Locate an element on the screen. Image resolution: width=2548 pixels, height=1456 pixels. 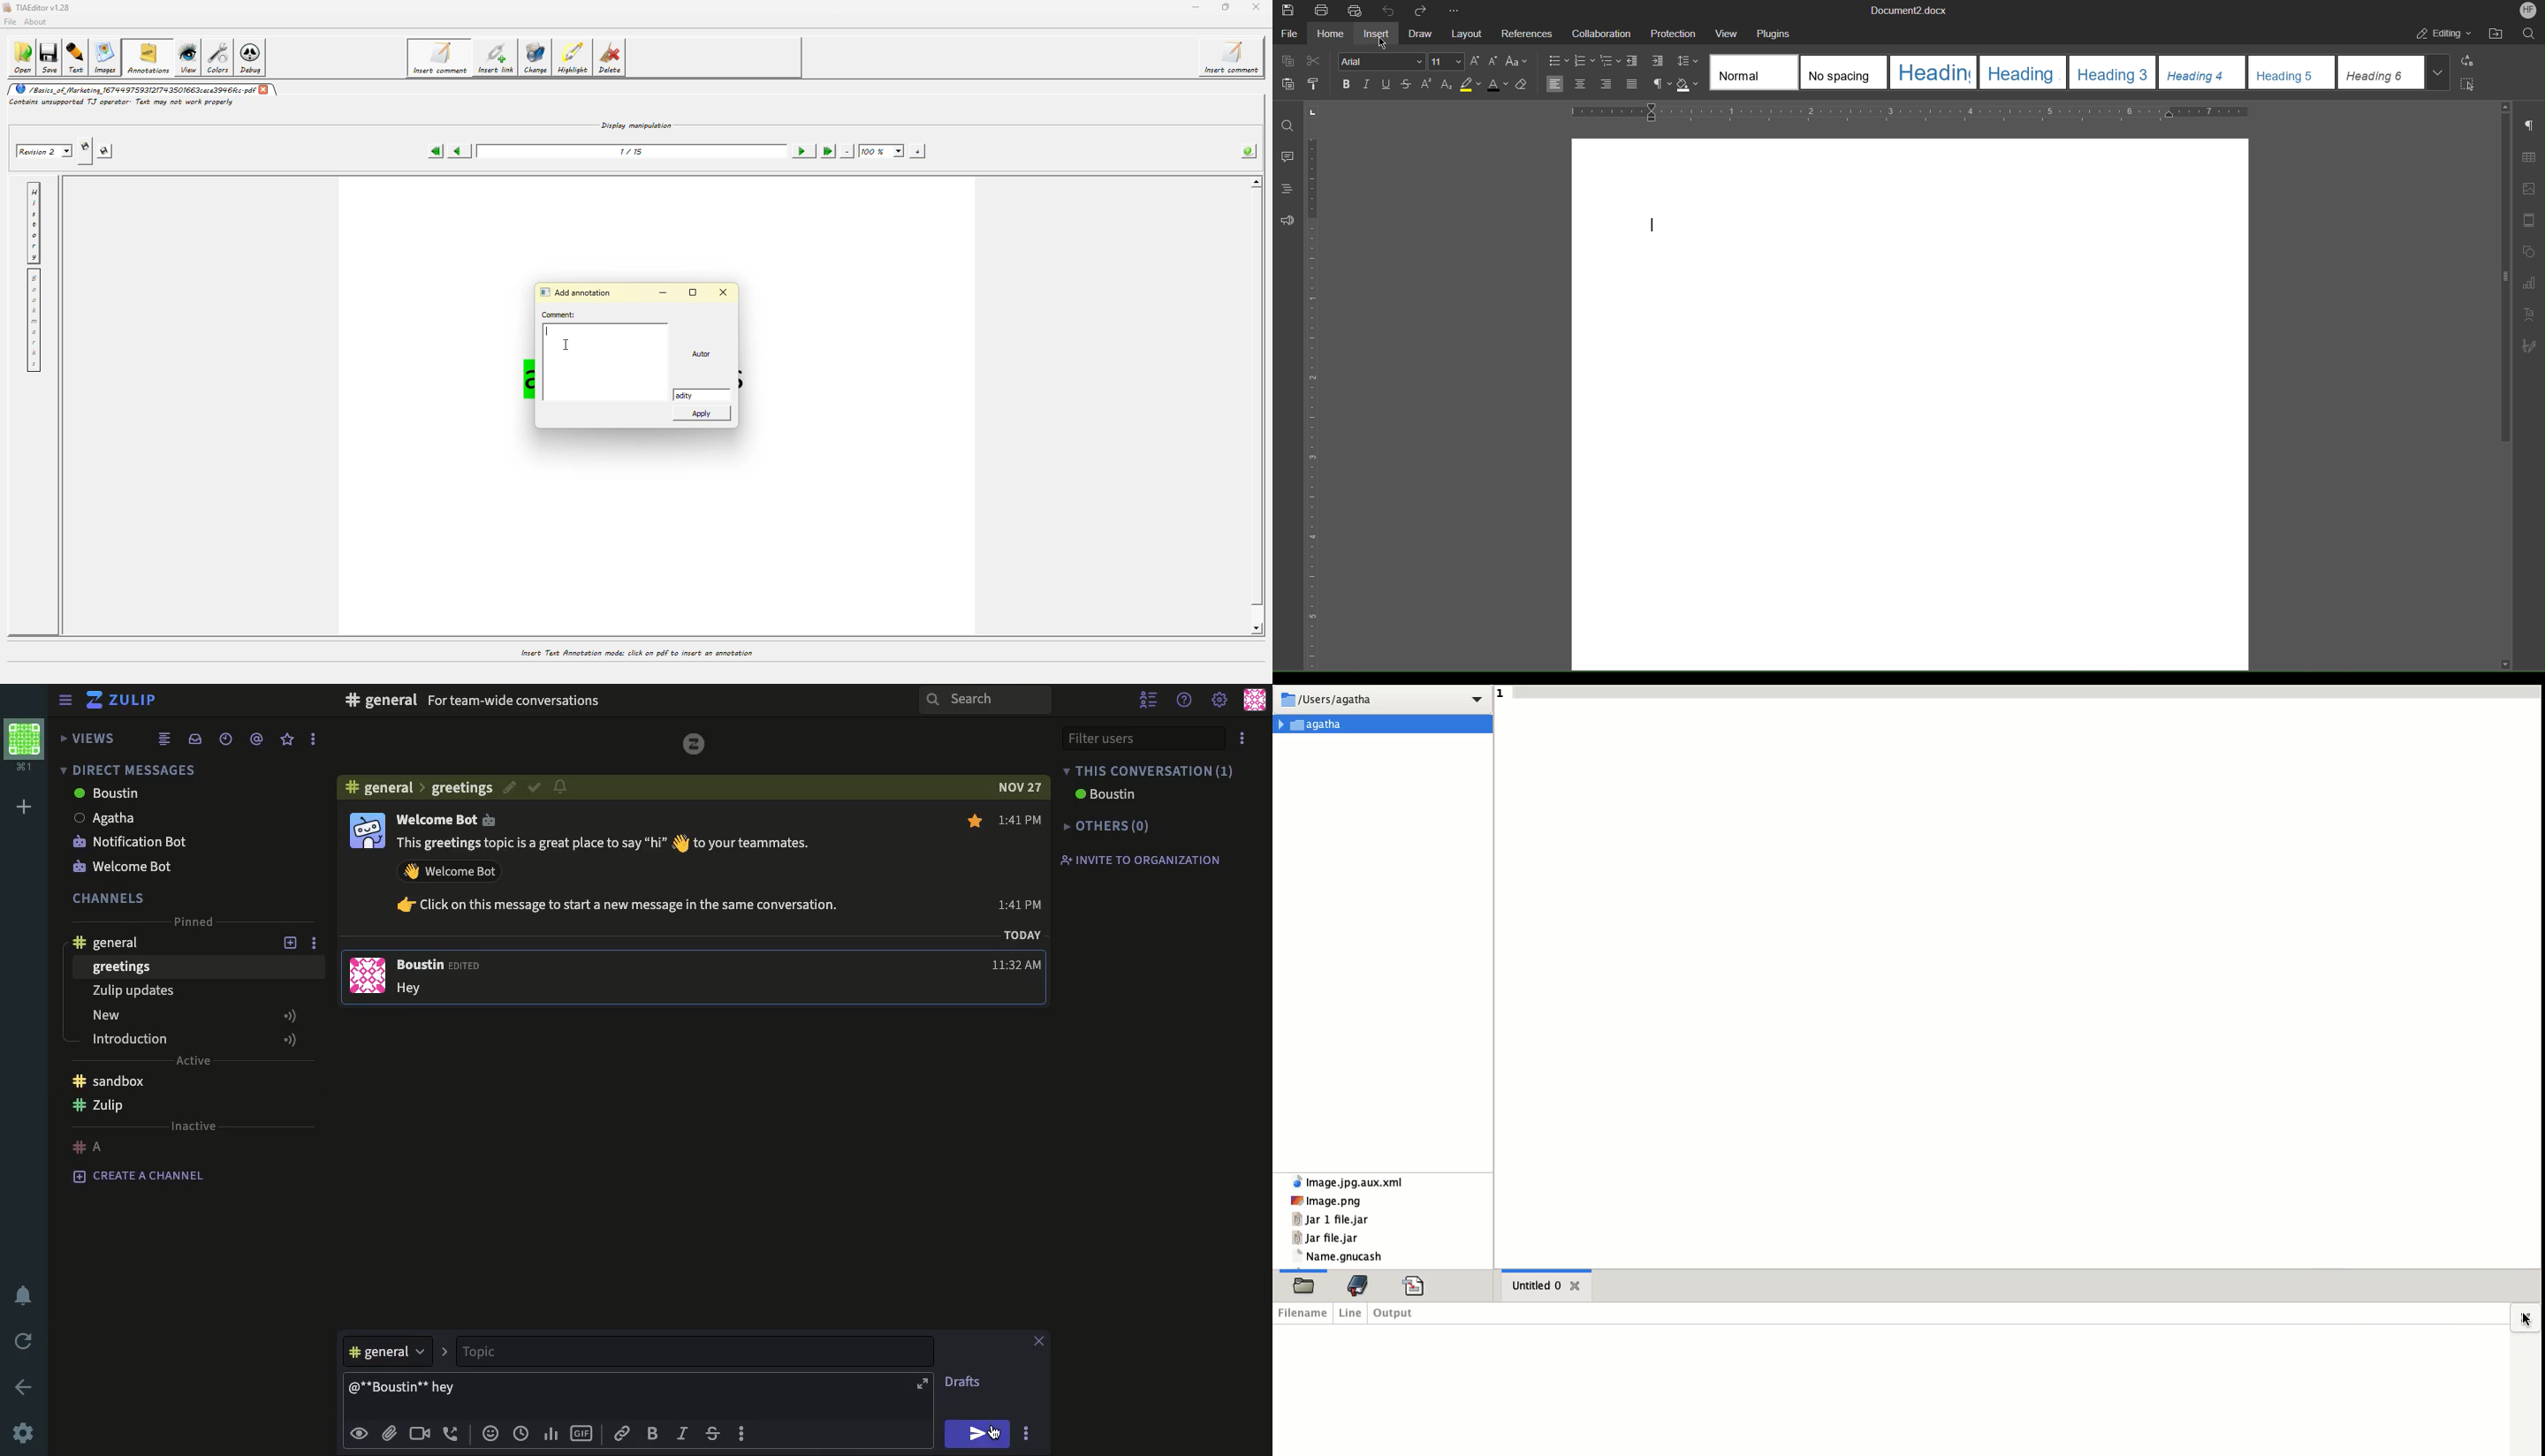
emoji is located at coordinates (490, 1433).